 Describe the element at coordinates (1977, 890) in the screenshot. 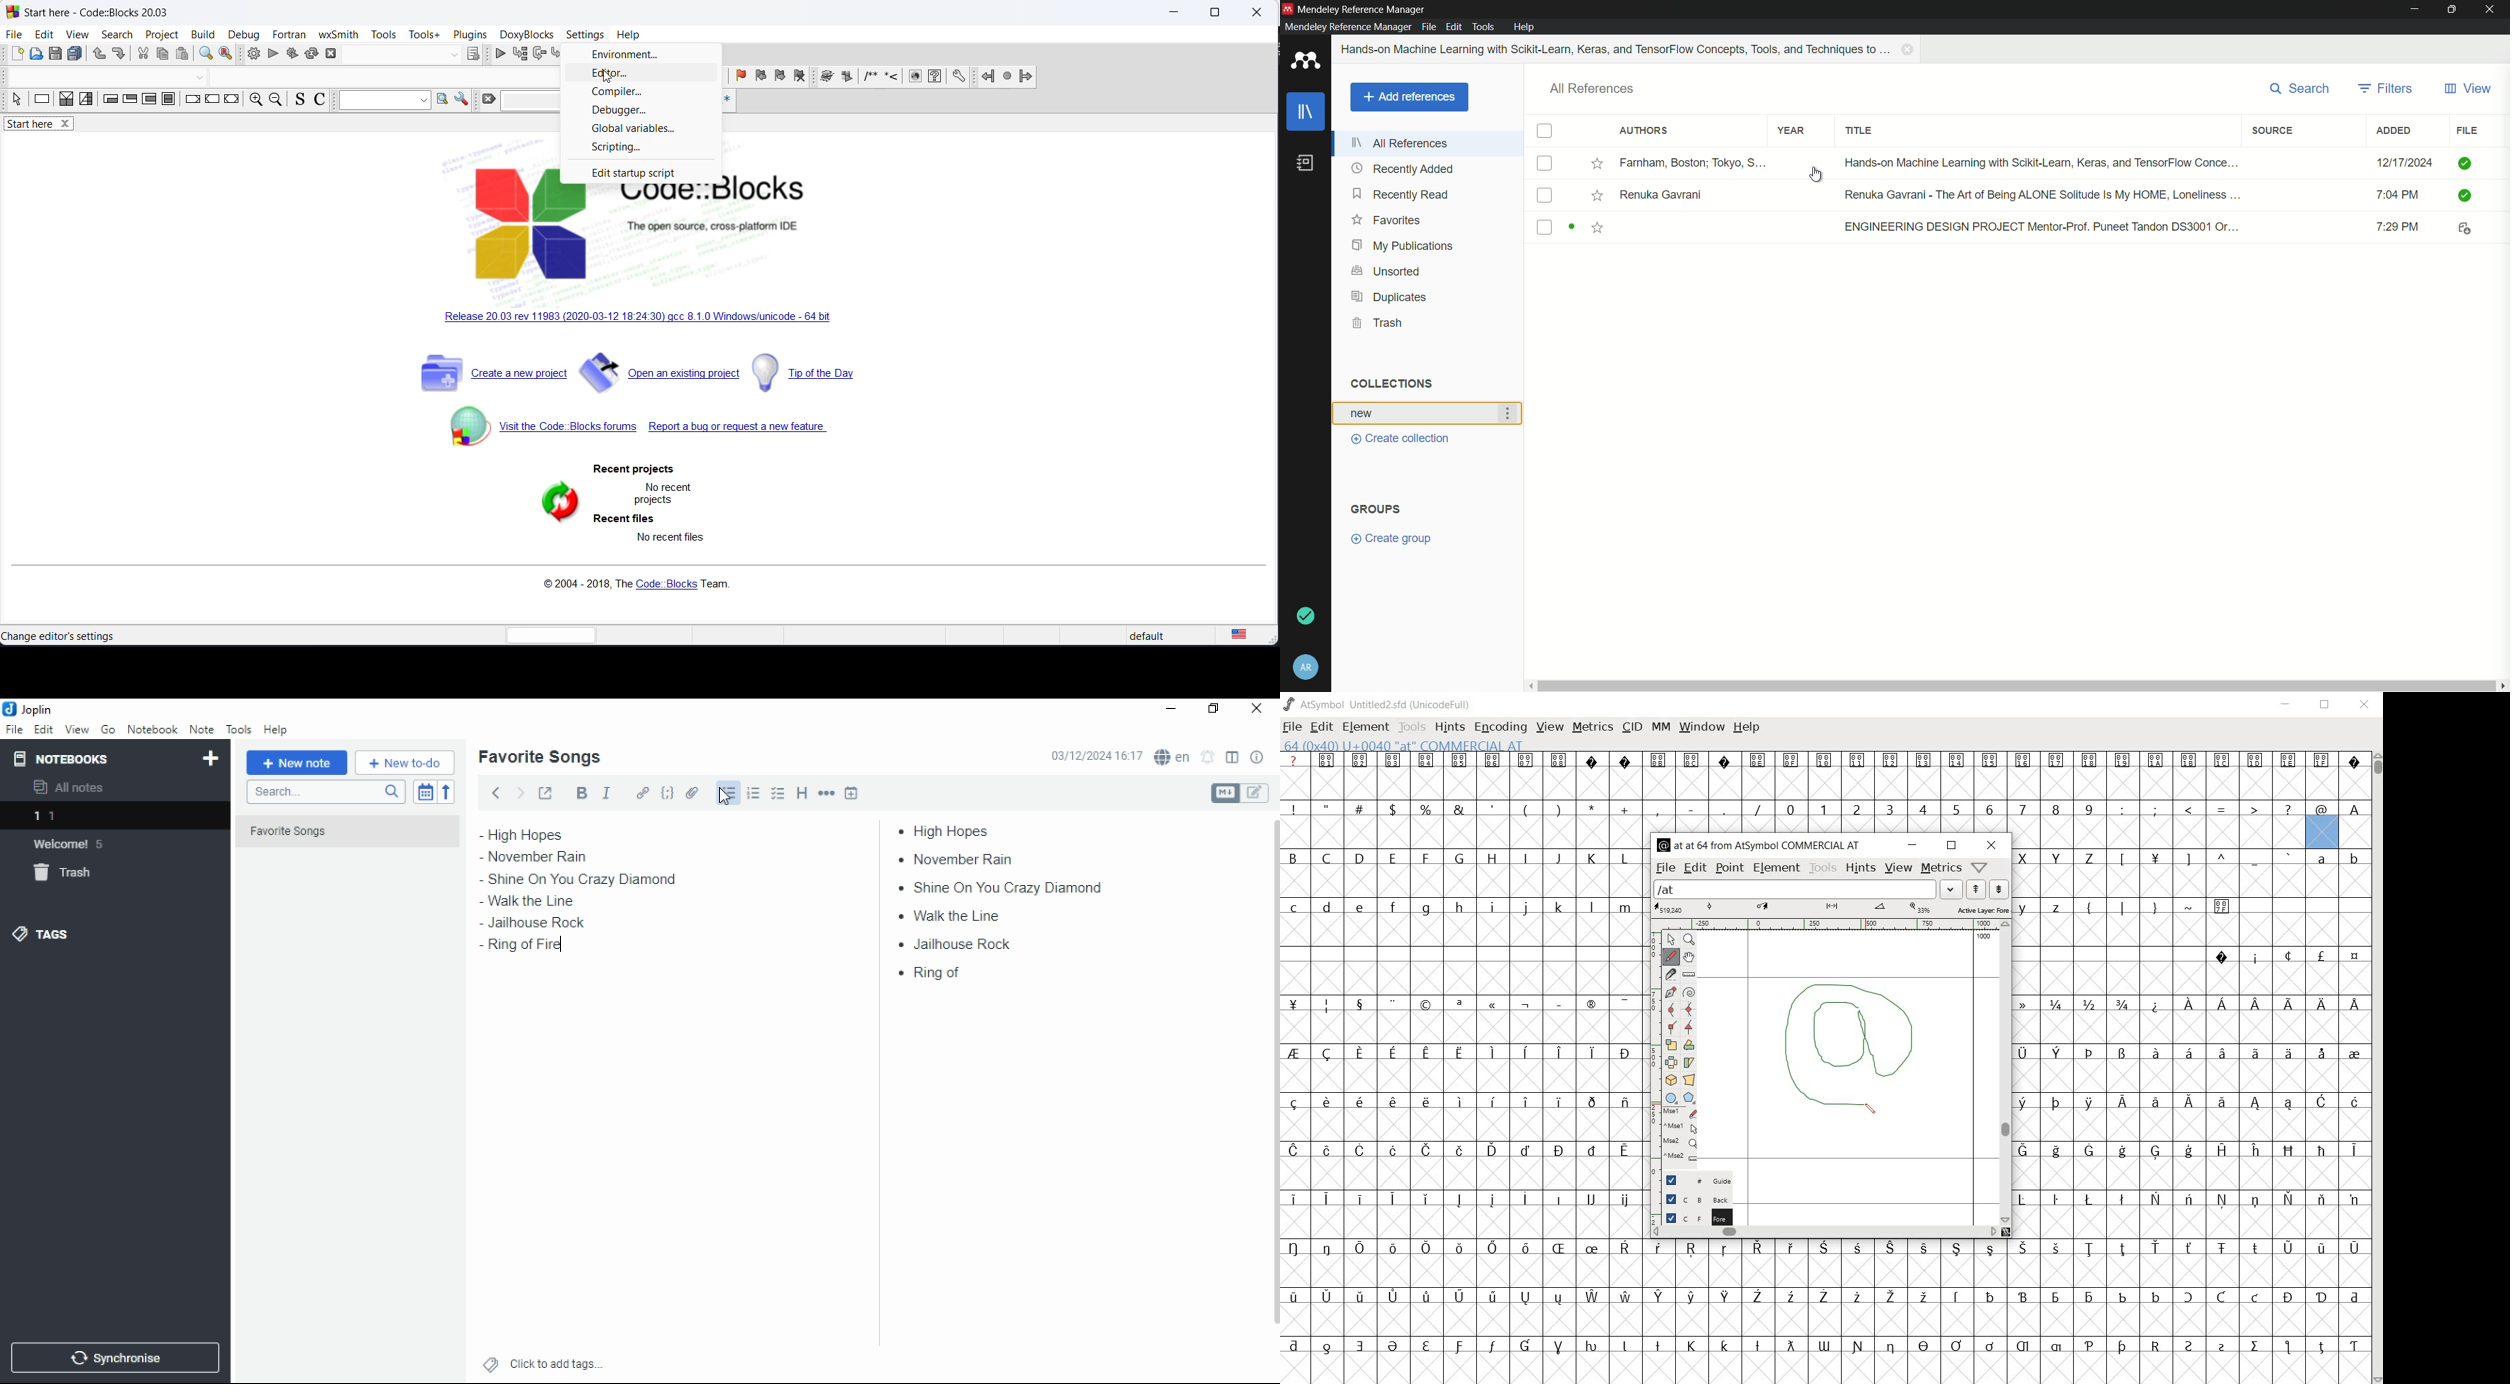

I see `show the previous word list` at that location.